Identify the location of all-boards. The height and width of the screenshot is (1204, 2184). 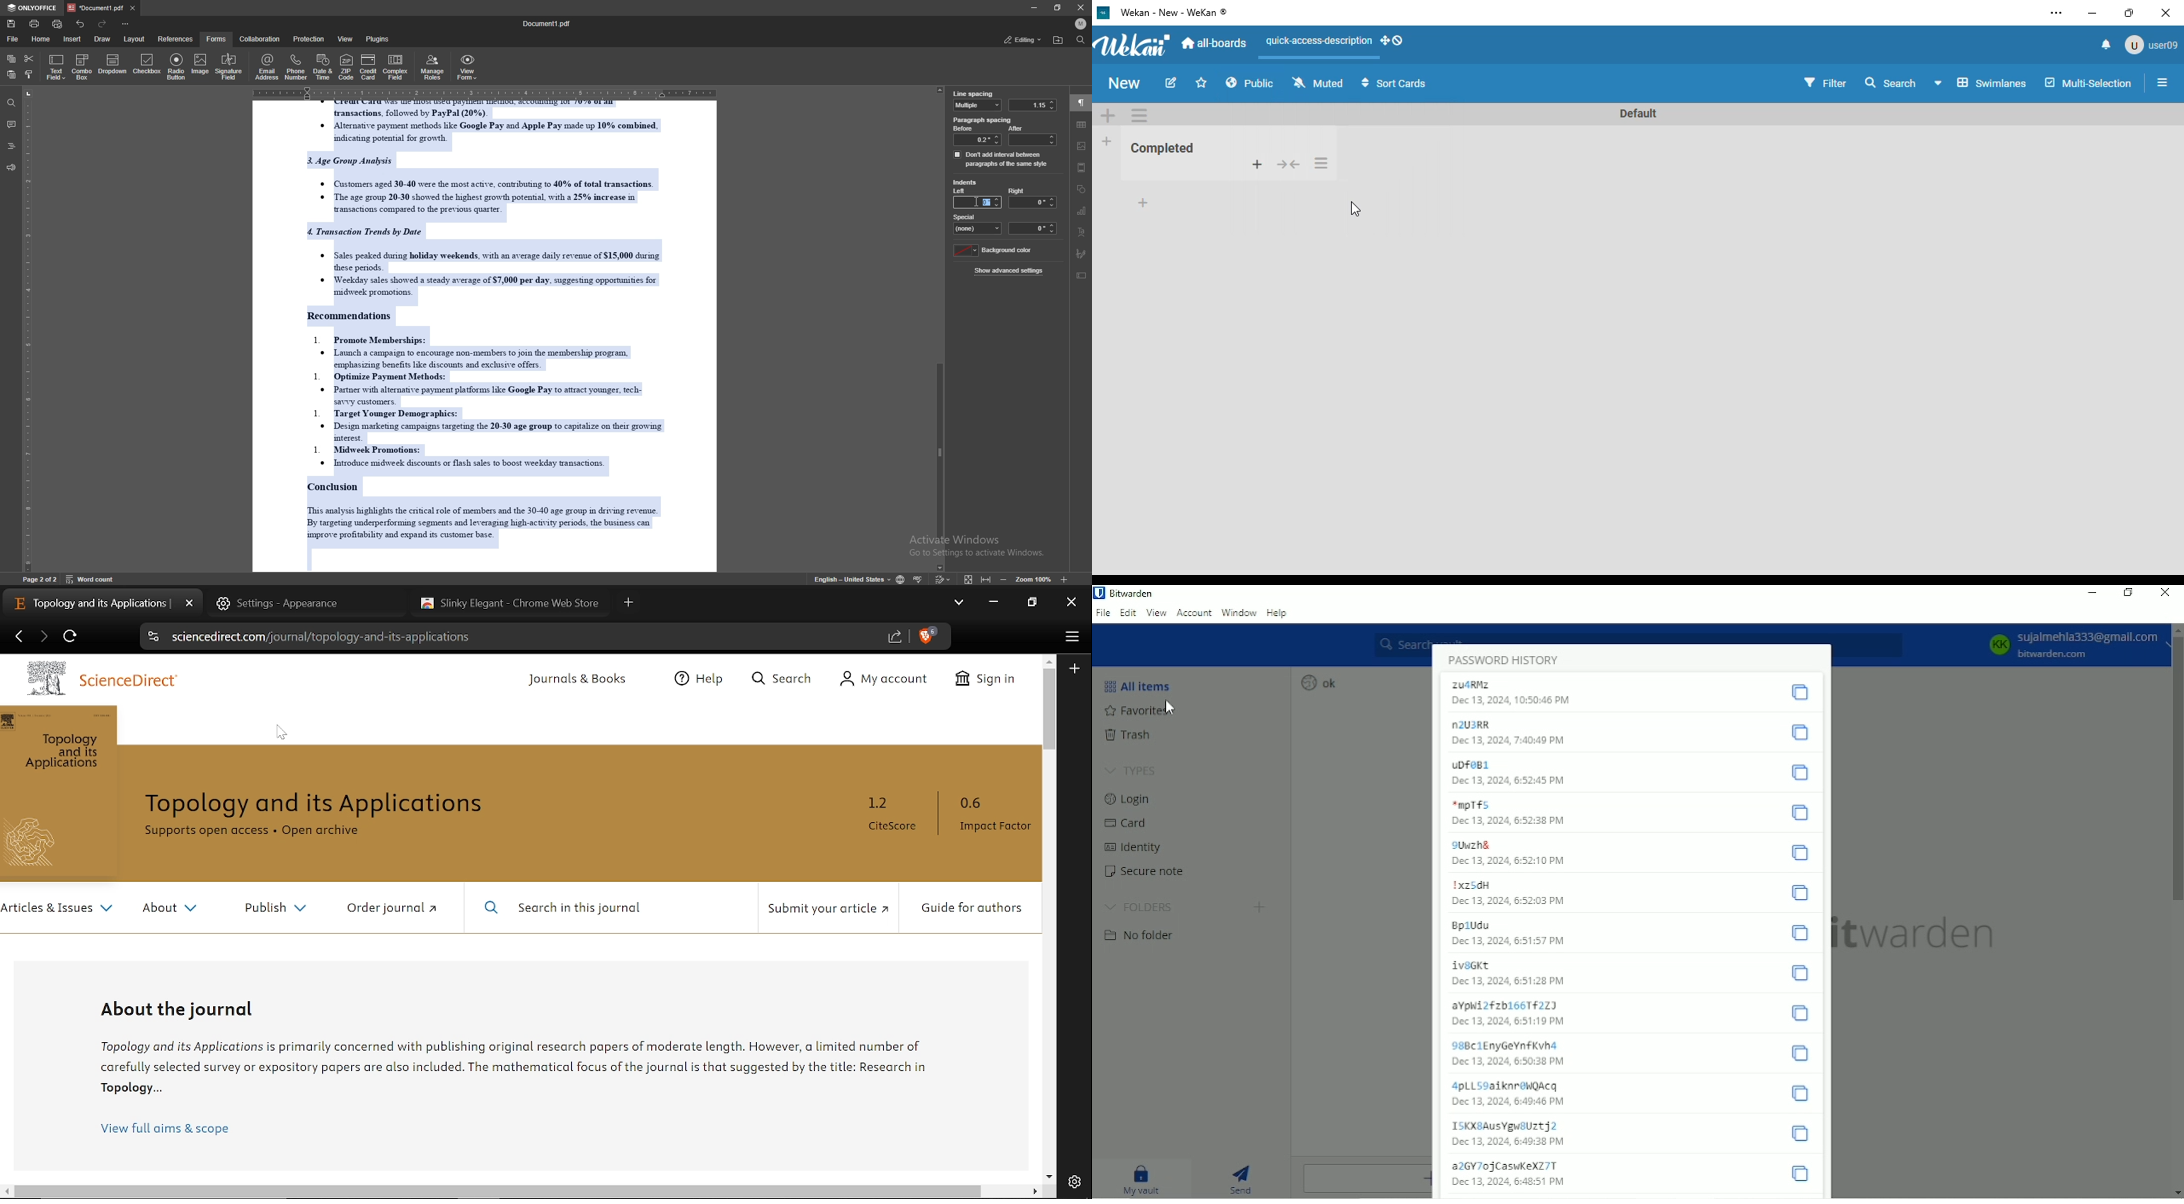
(1216, 44).